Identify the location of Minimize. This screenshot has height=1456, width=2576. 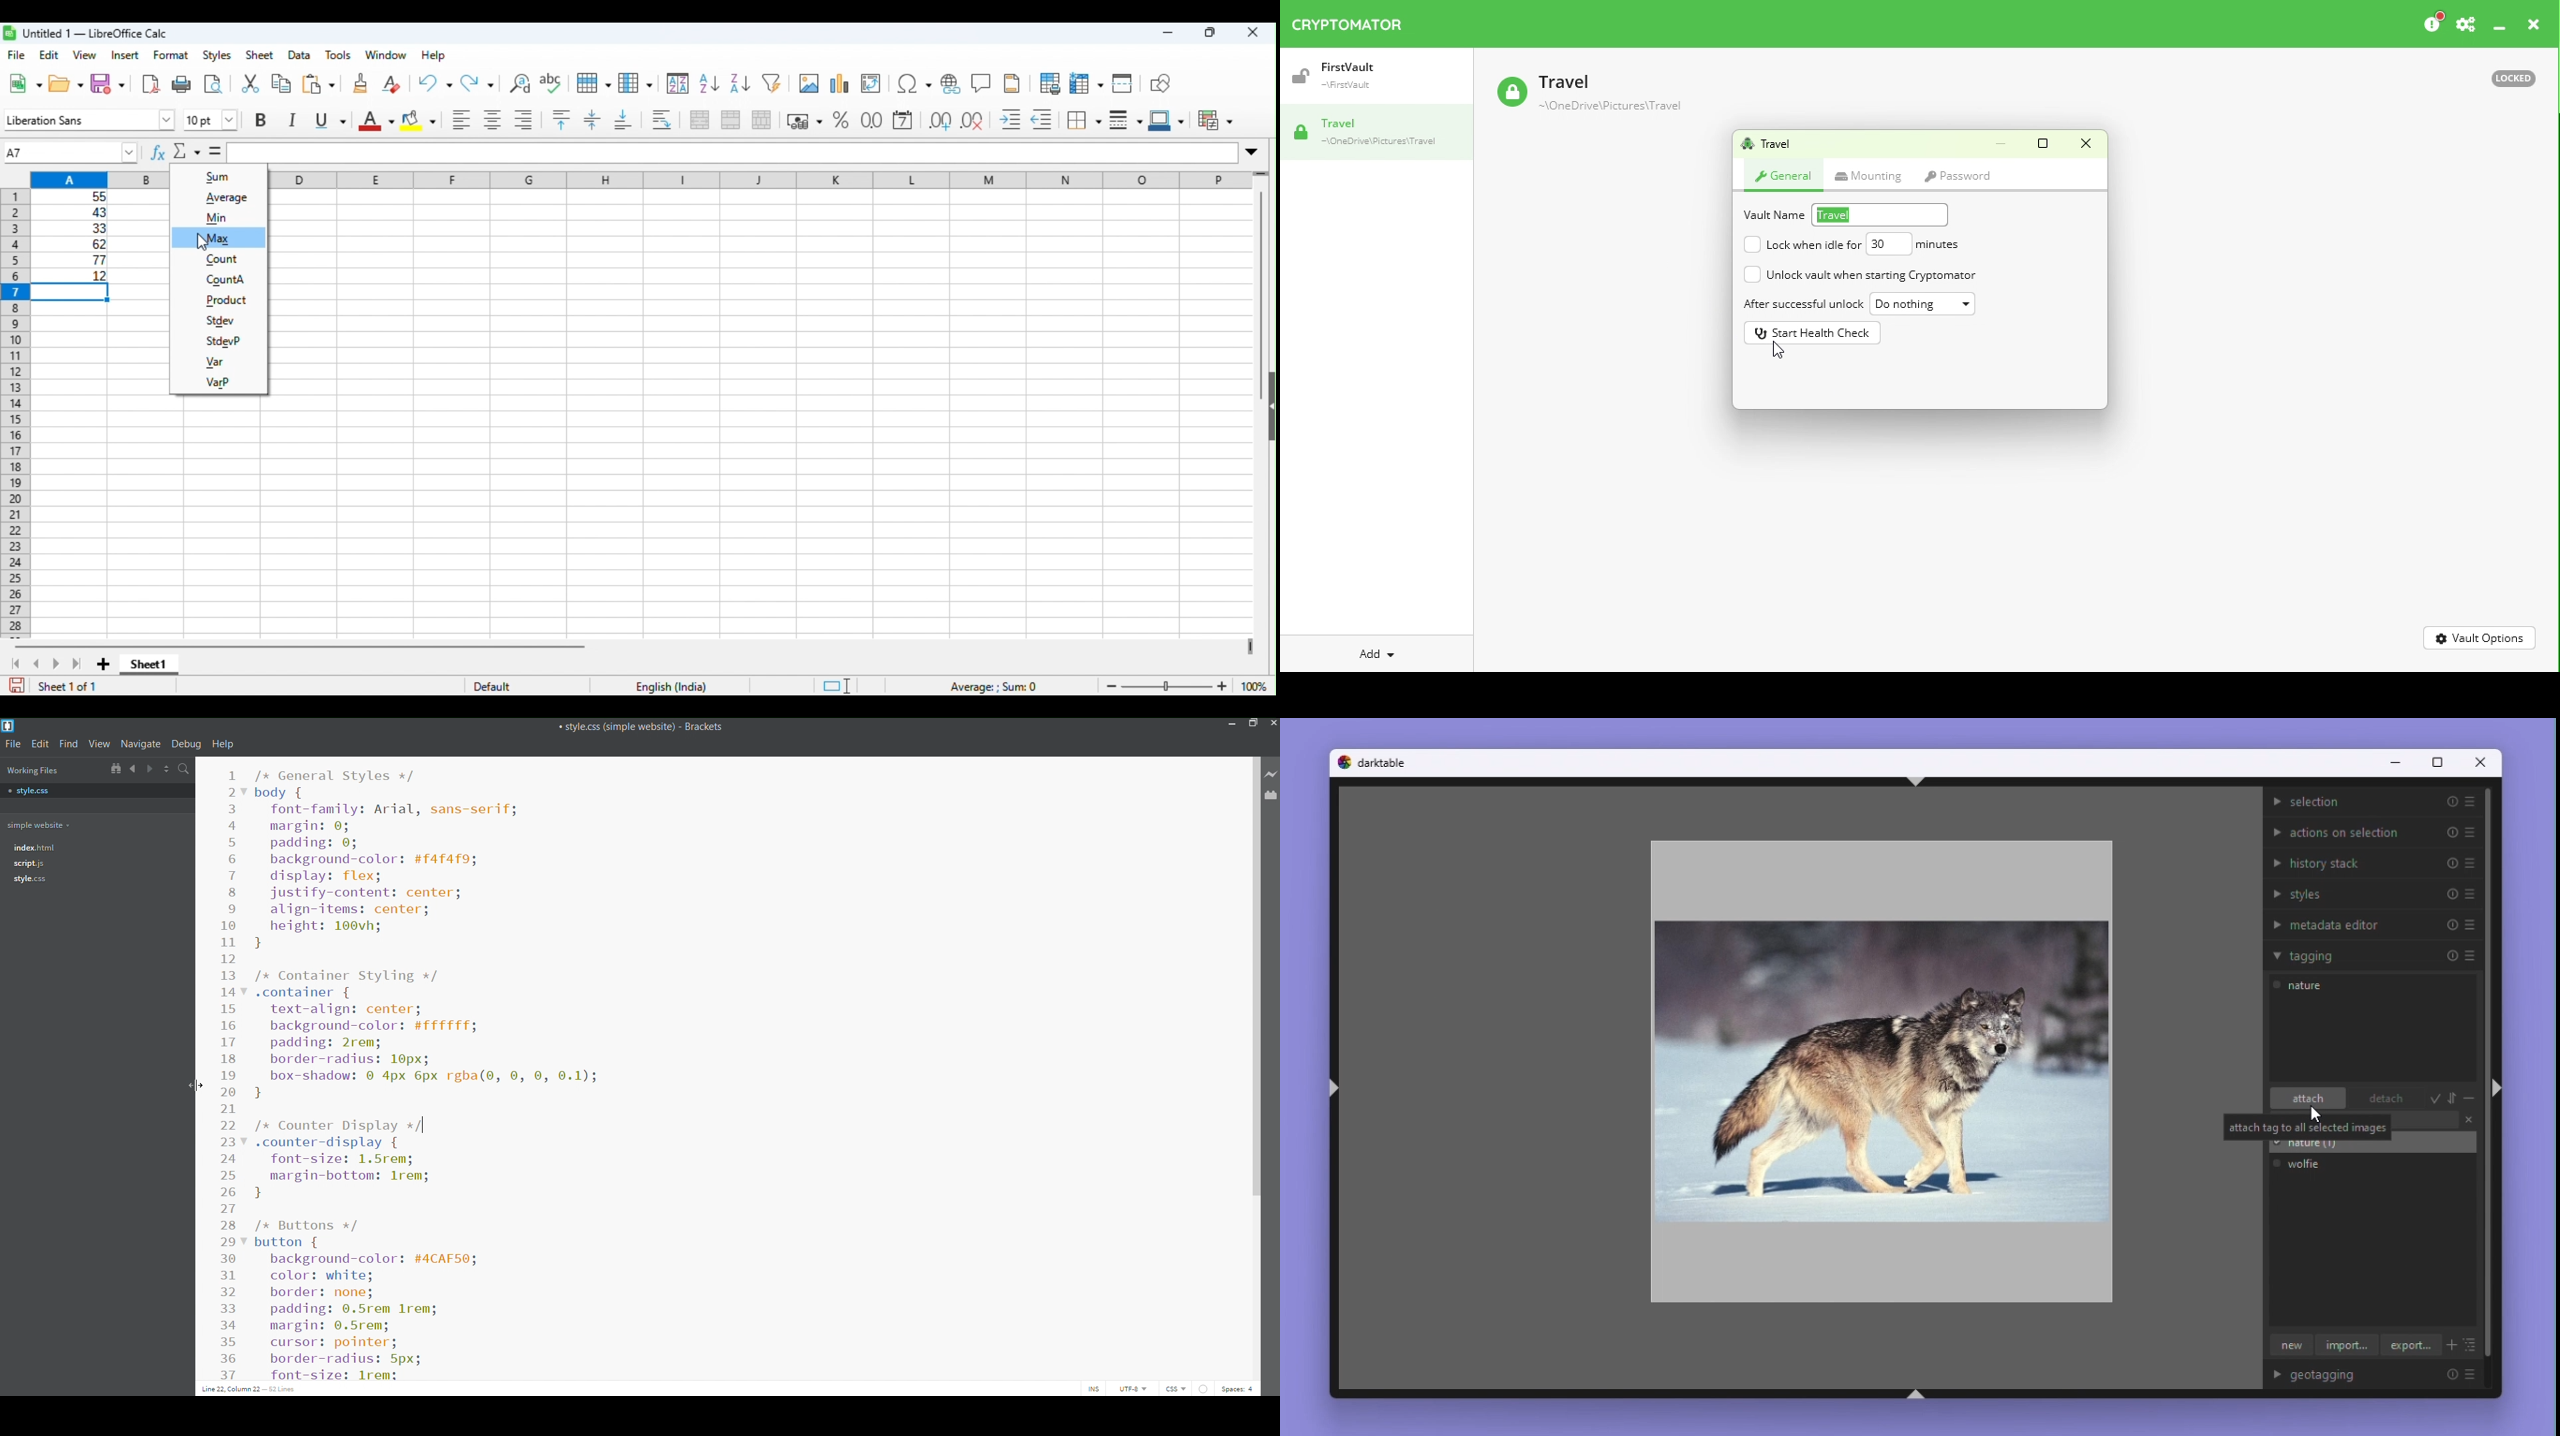
(1998, 144).